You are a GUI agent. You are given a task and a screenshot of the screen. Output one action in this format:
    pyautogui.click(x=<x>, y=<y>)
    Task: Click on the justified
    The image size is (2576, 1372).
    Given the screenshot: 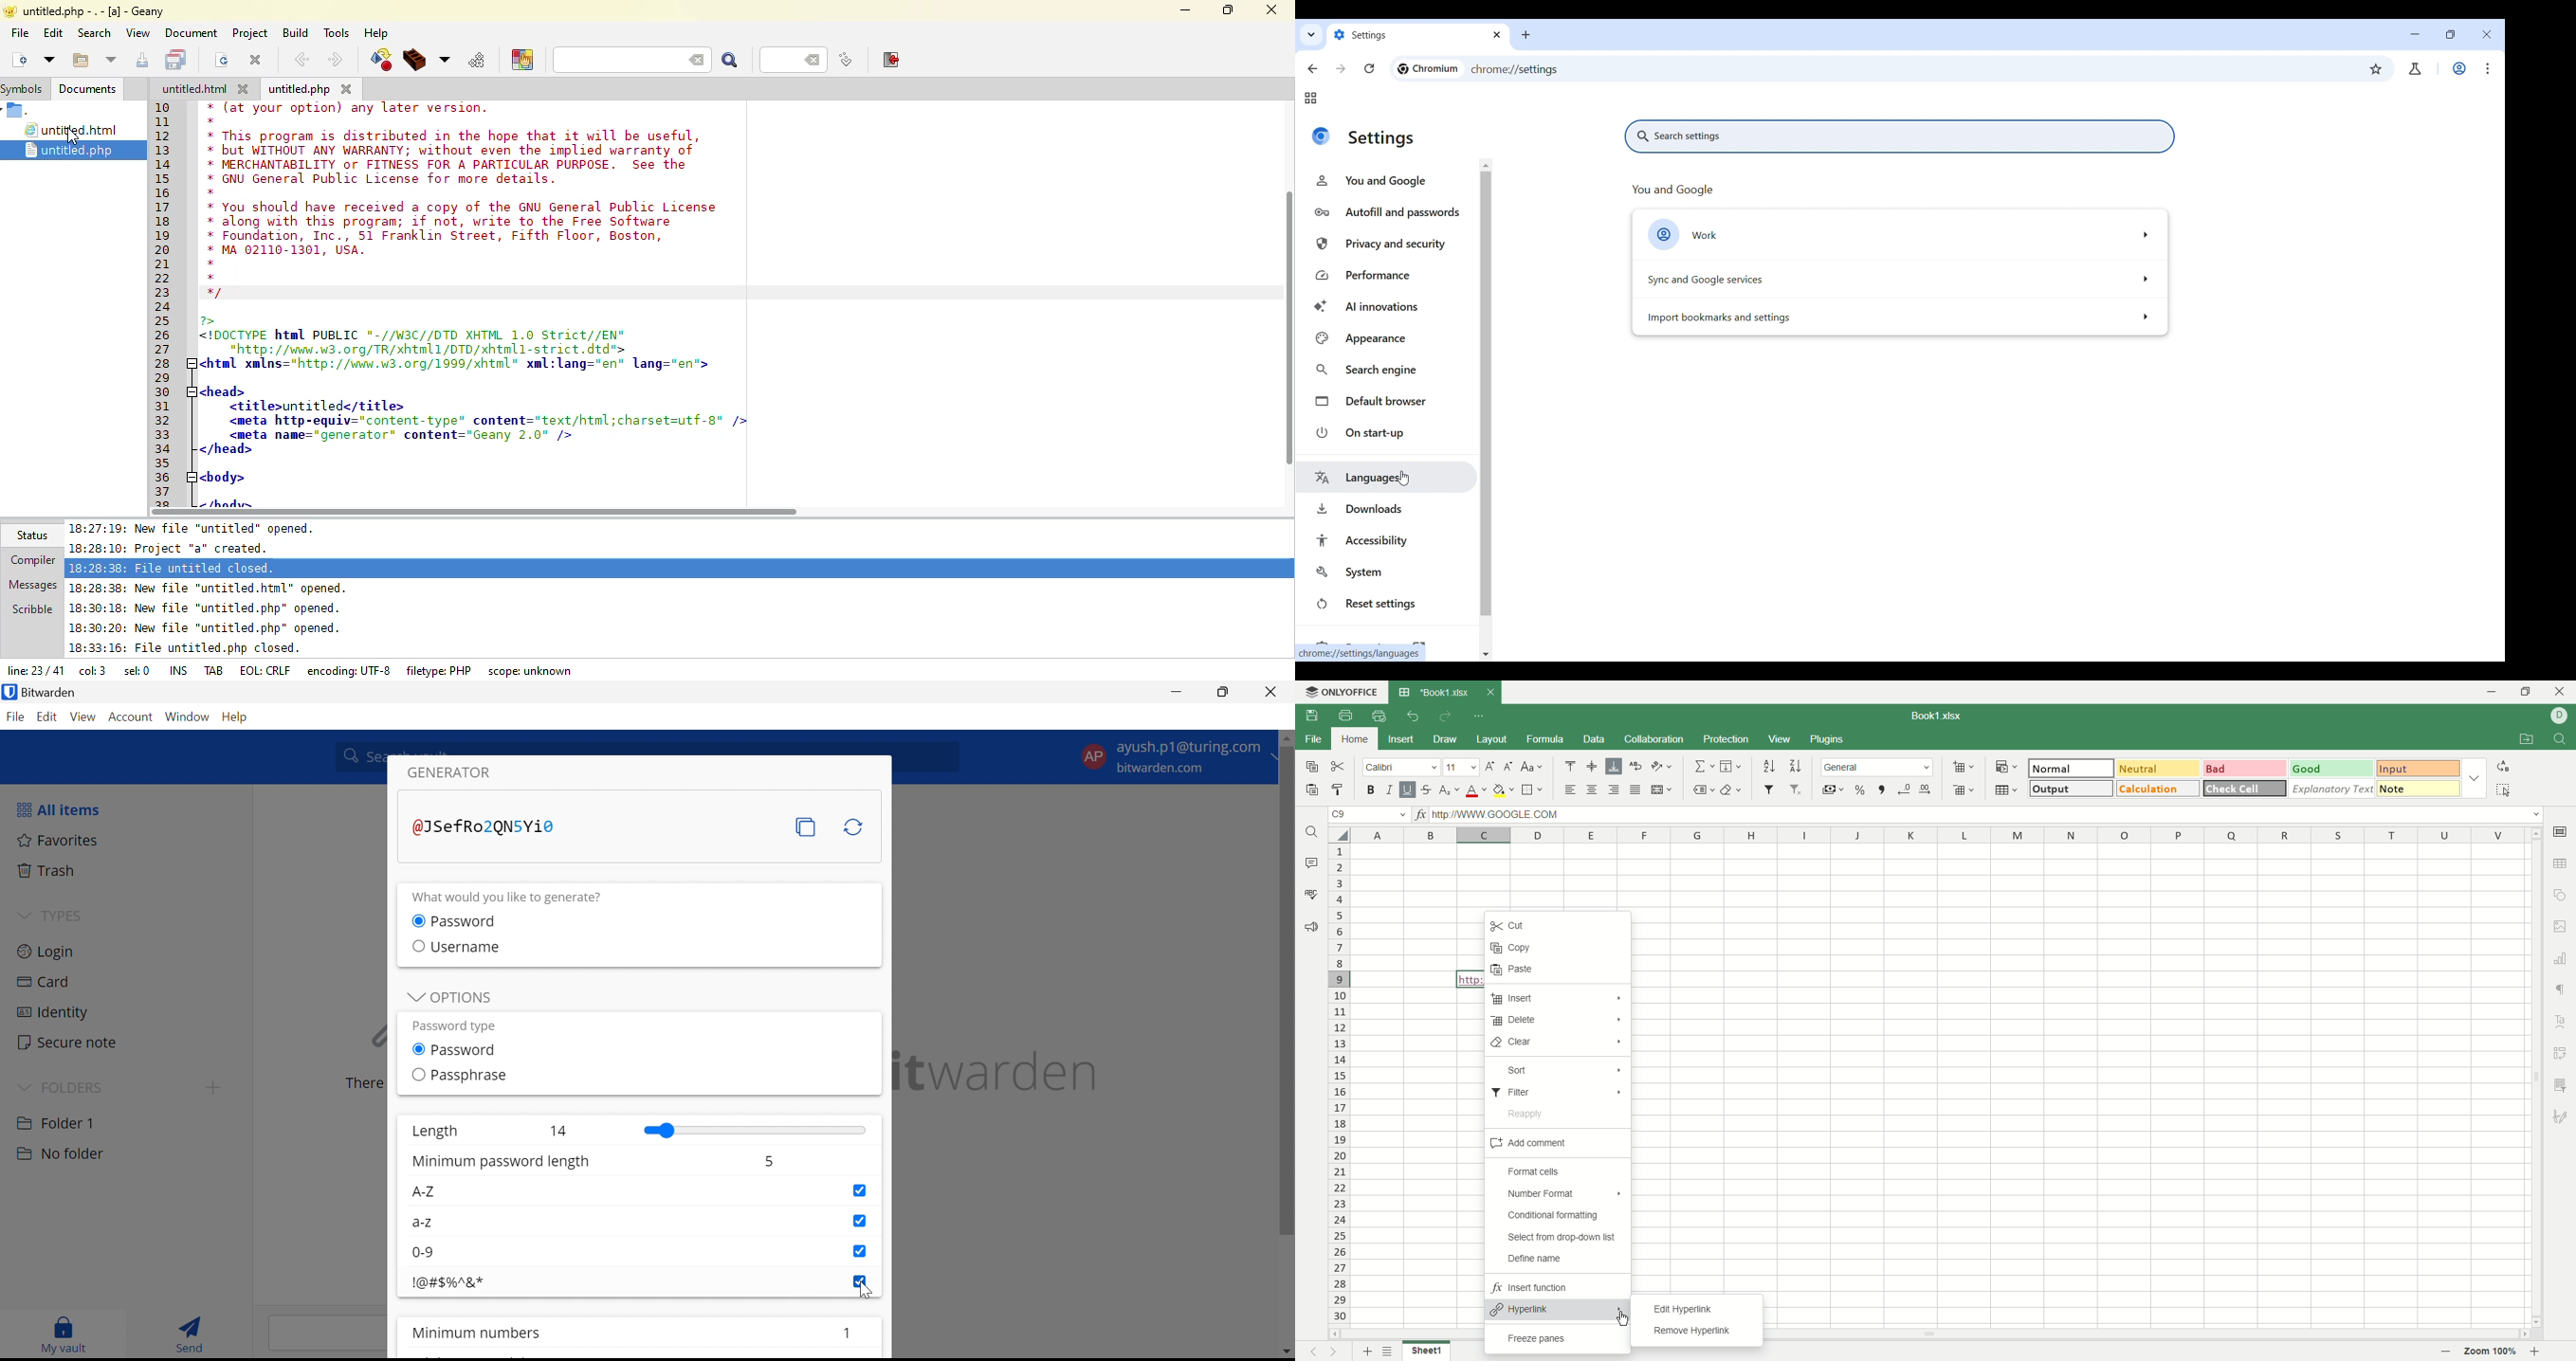 What is the action you would take?
    pyautogui.click(x=1636, y=790)
    